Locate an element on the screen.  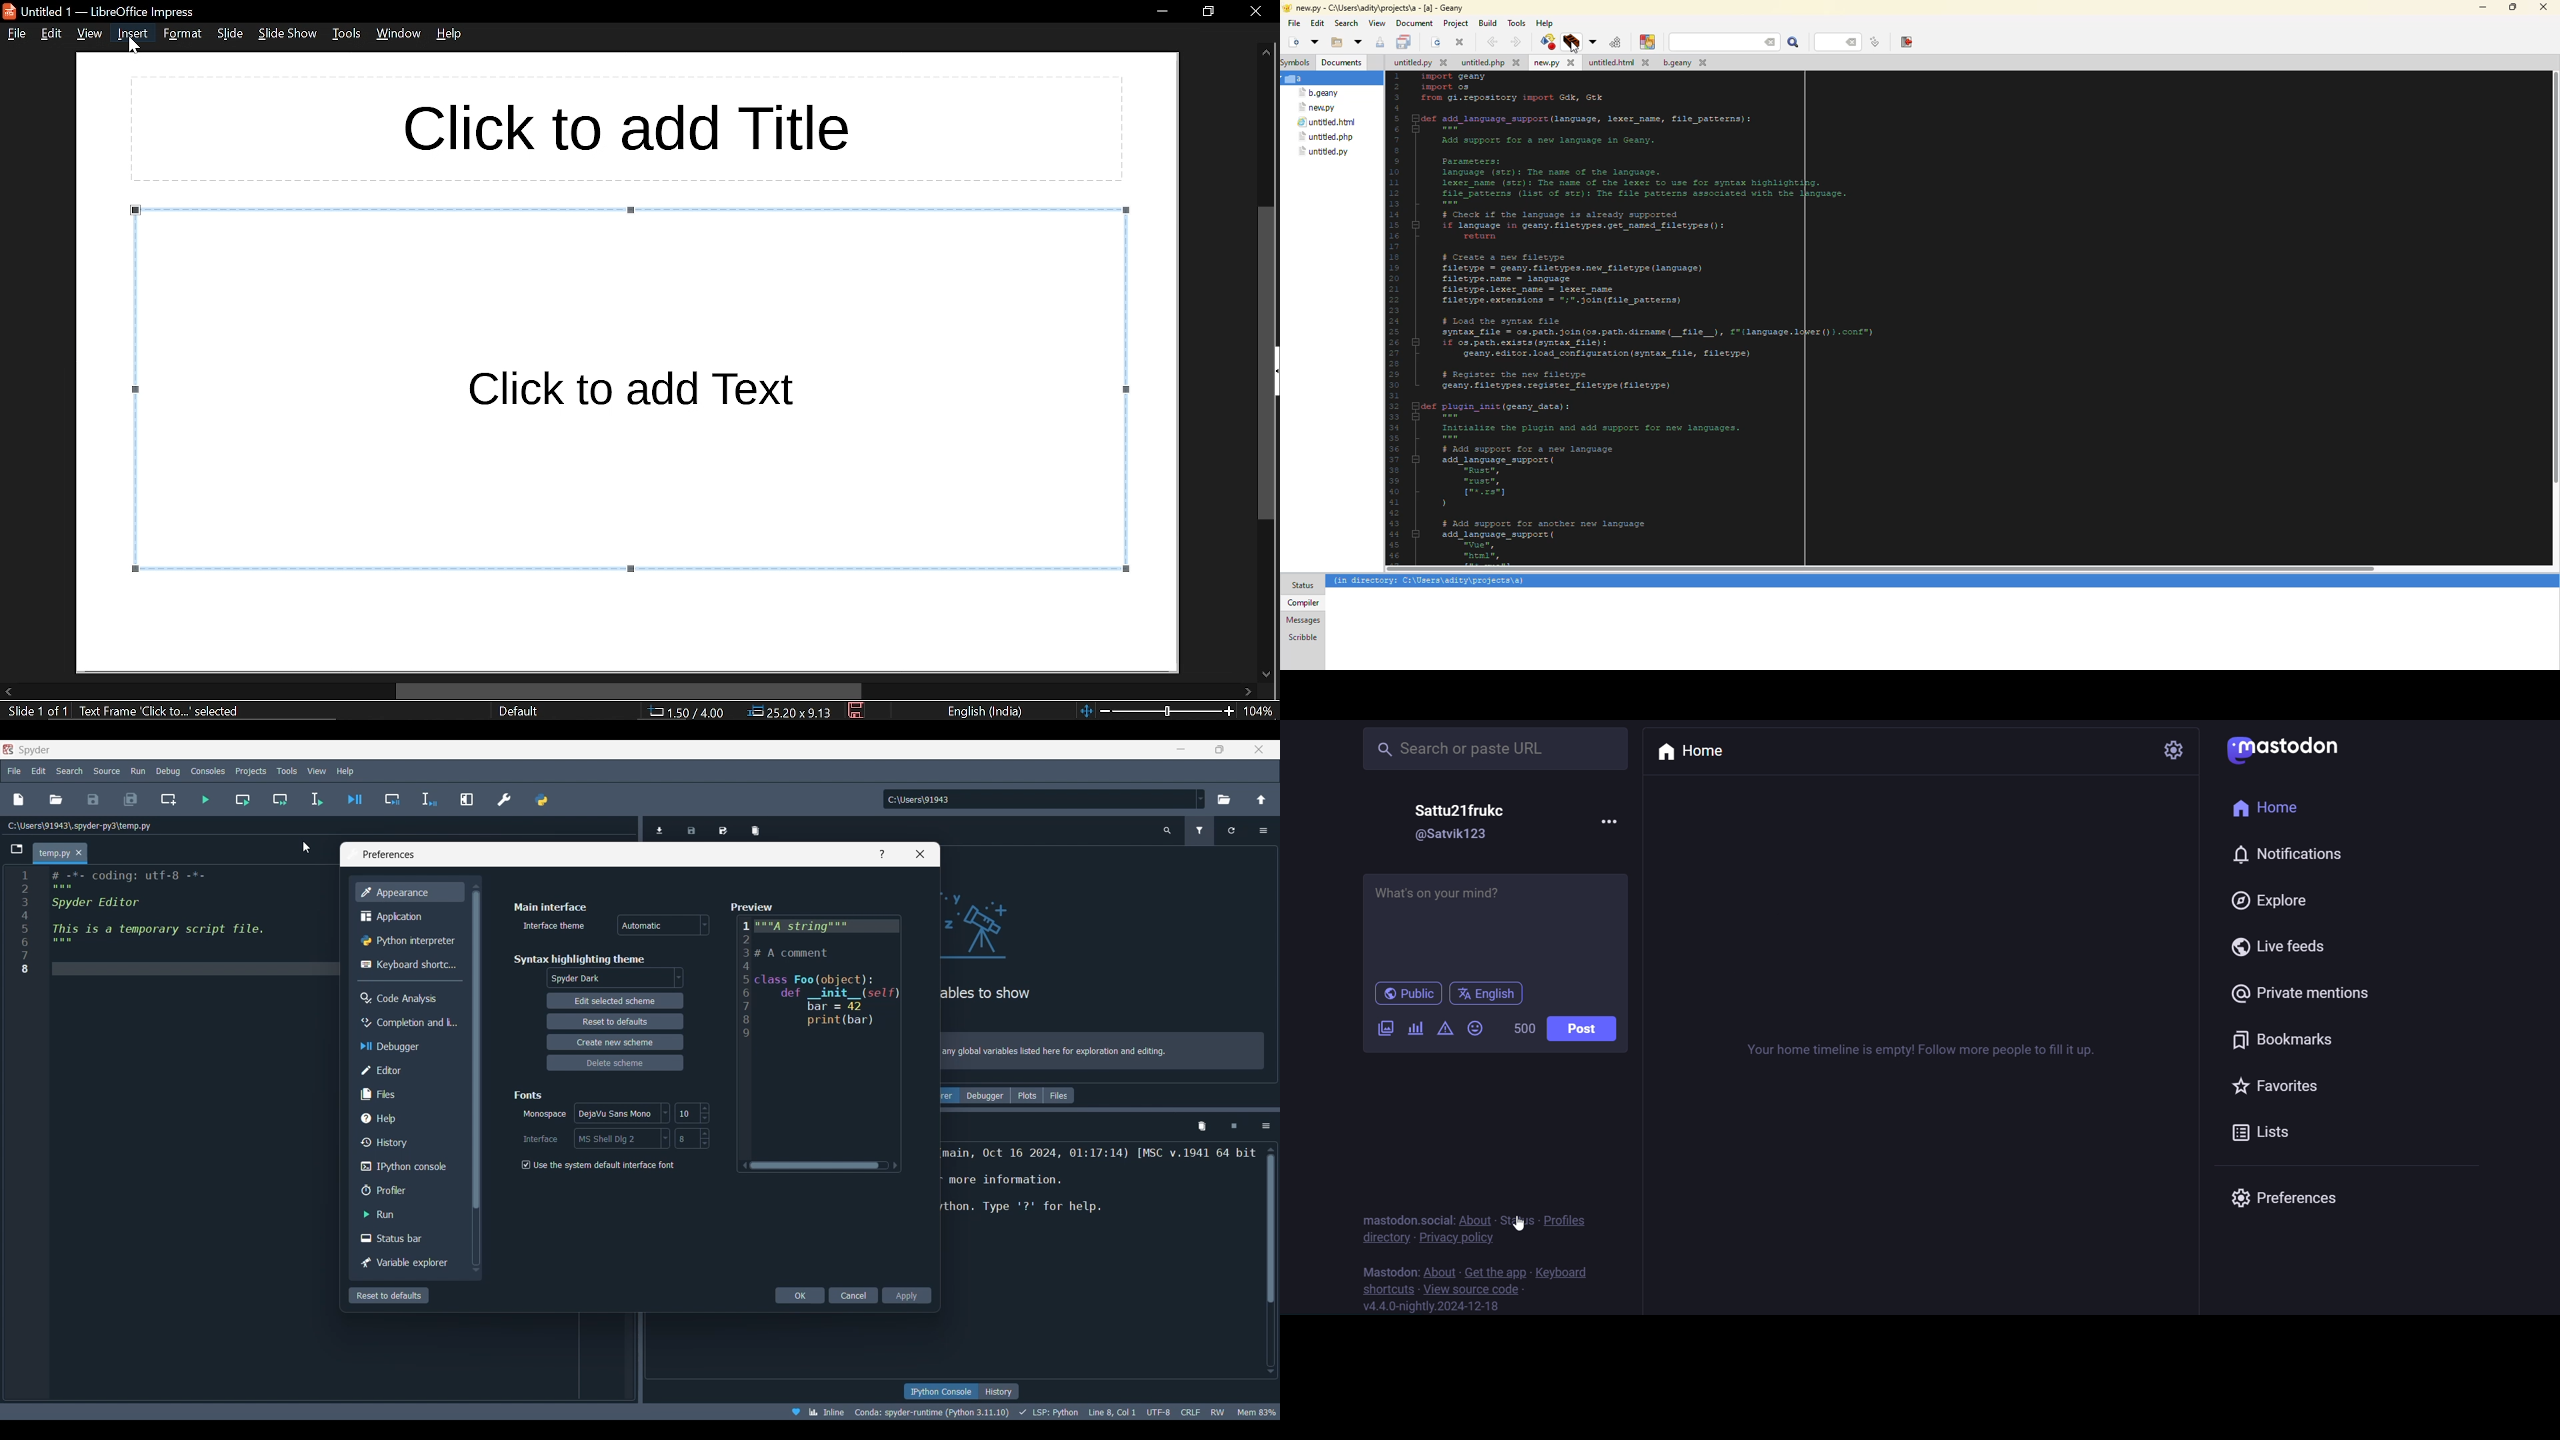
move down is located at coordinates (475, 1267).